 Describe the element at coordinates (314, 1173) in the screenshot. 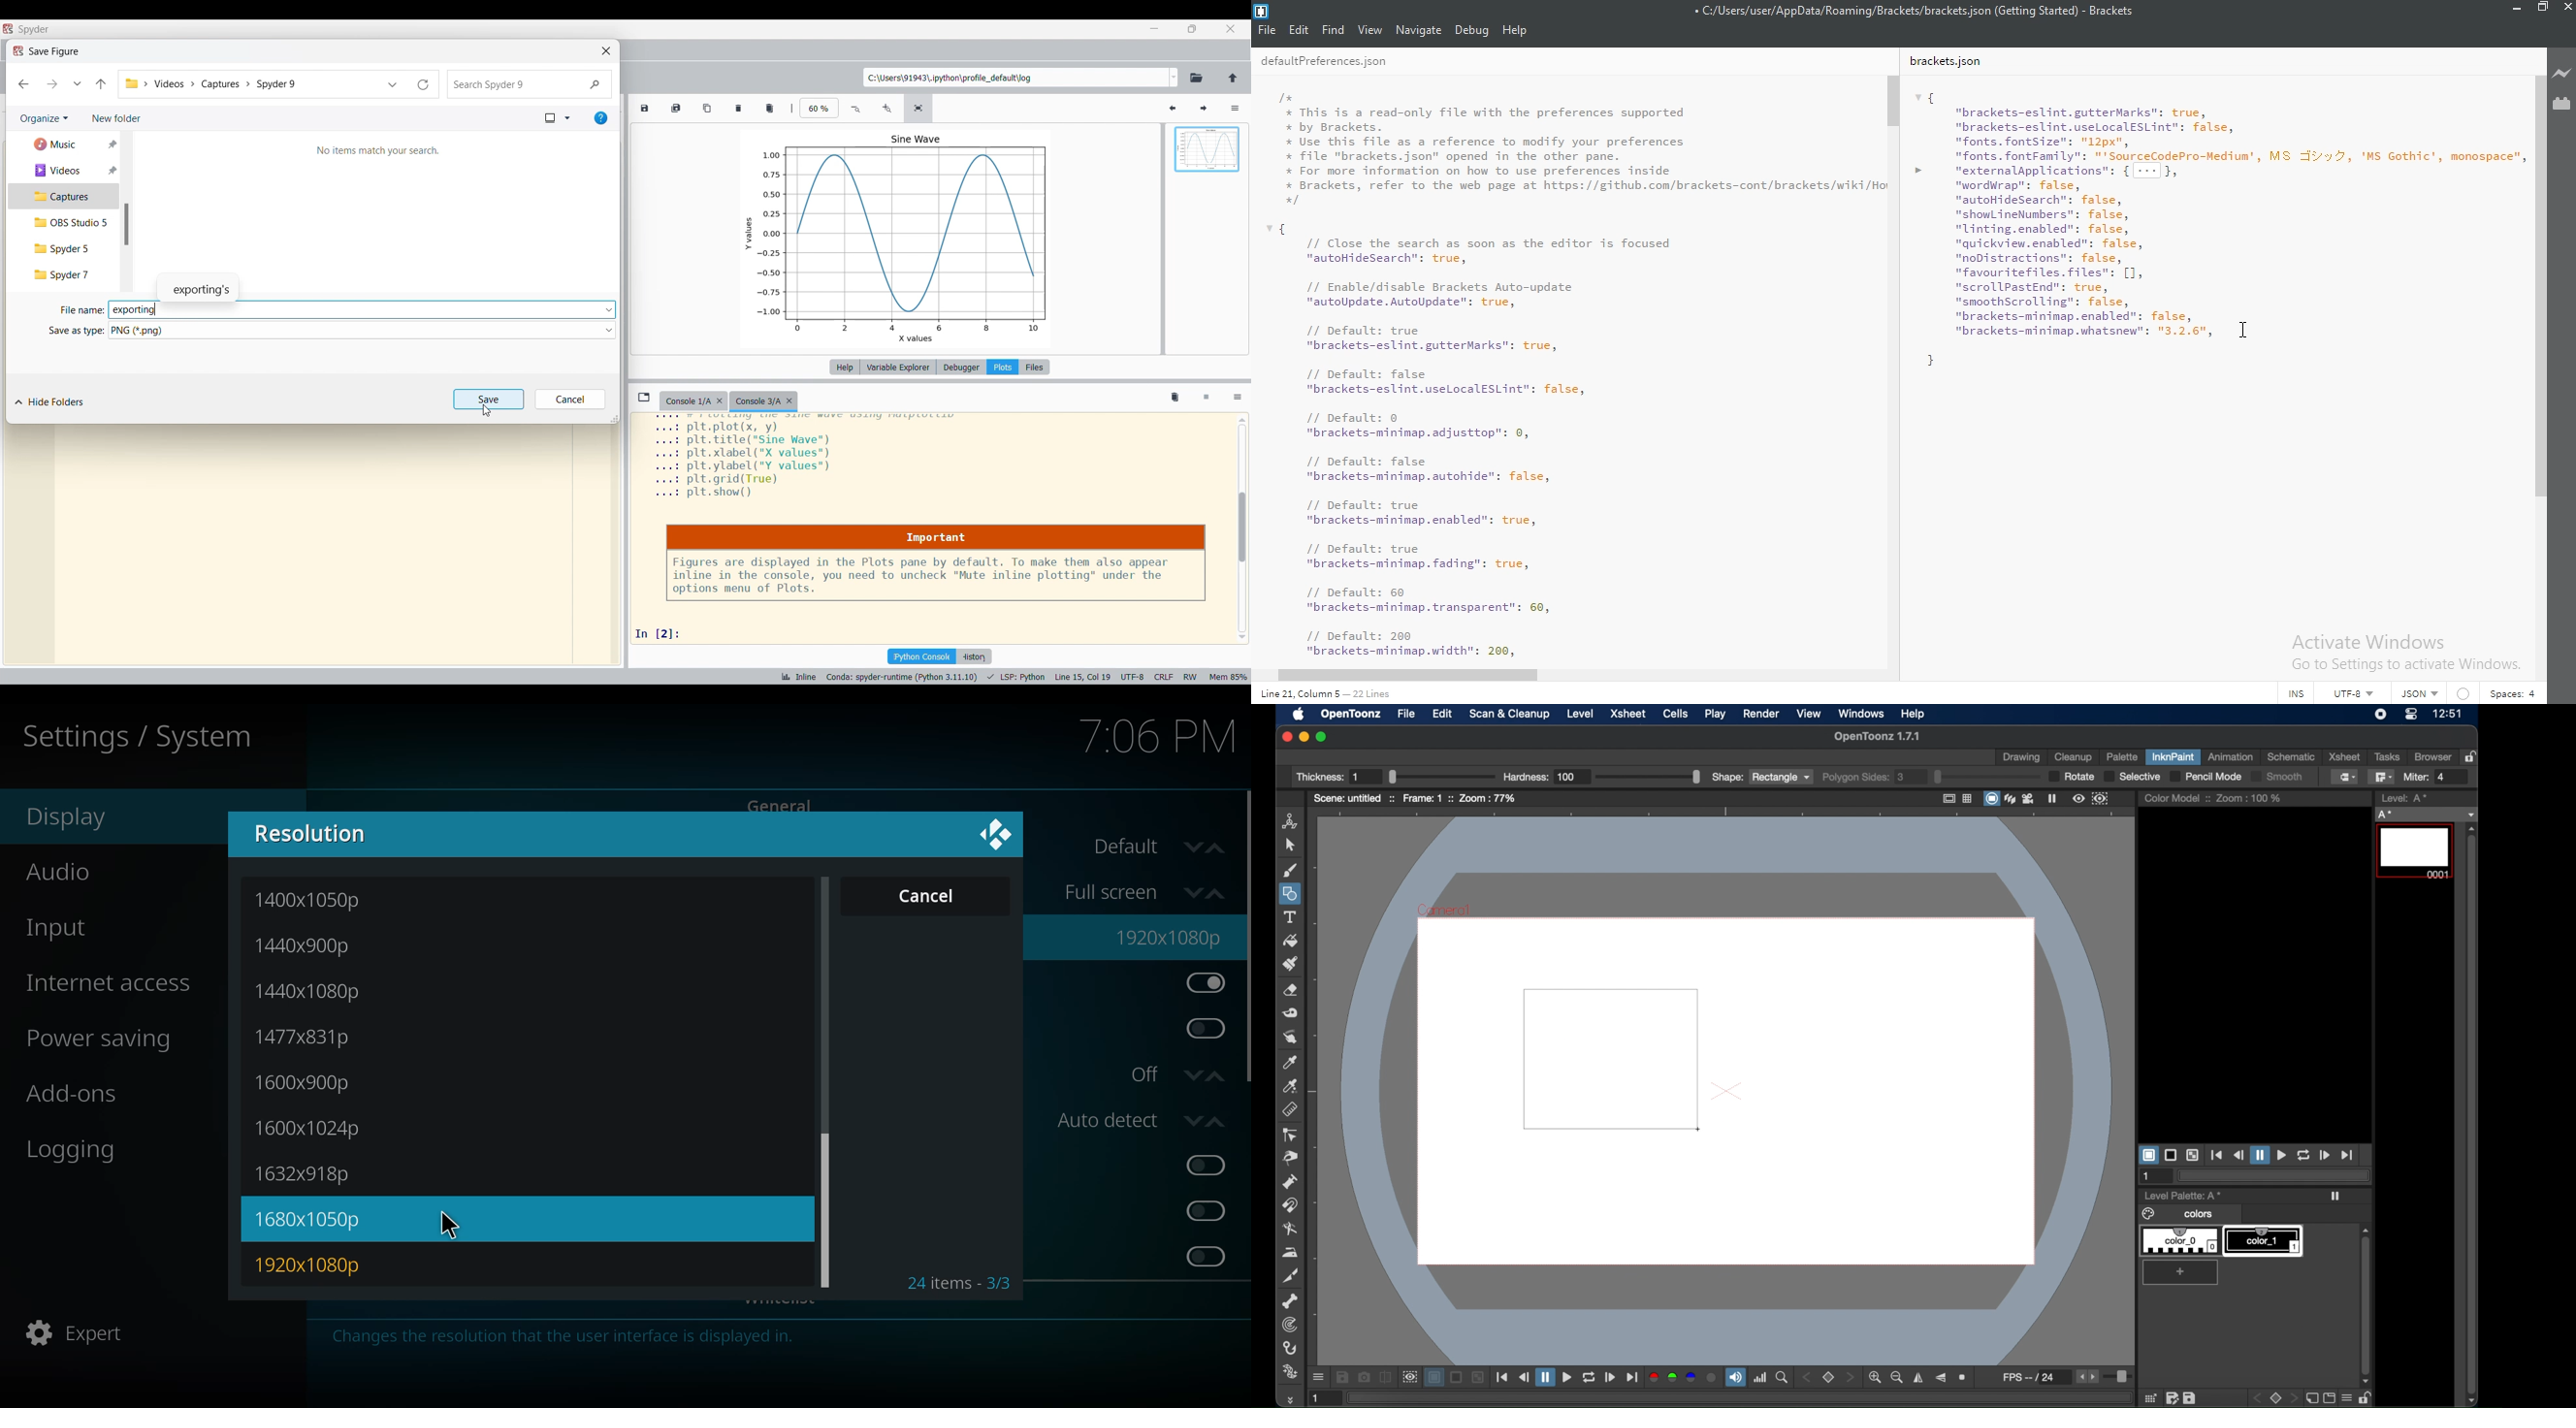

I see `1632` at that location.